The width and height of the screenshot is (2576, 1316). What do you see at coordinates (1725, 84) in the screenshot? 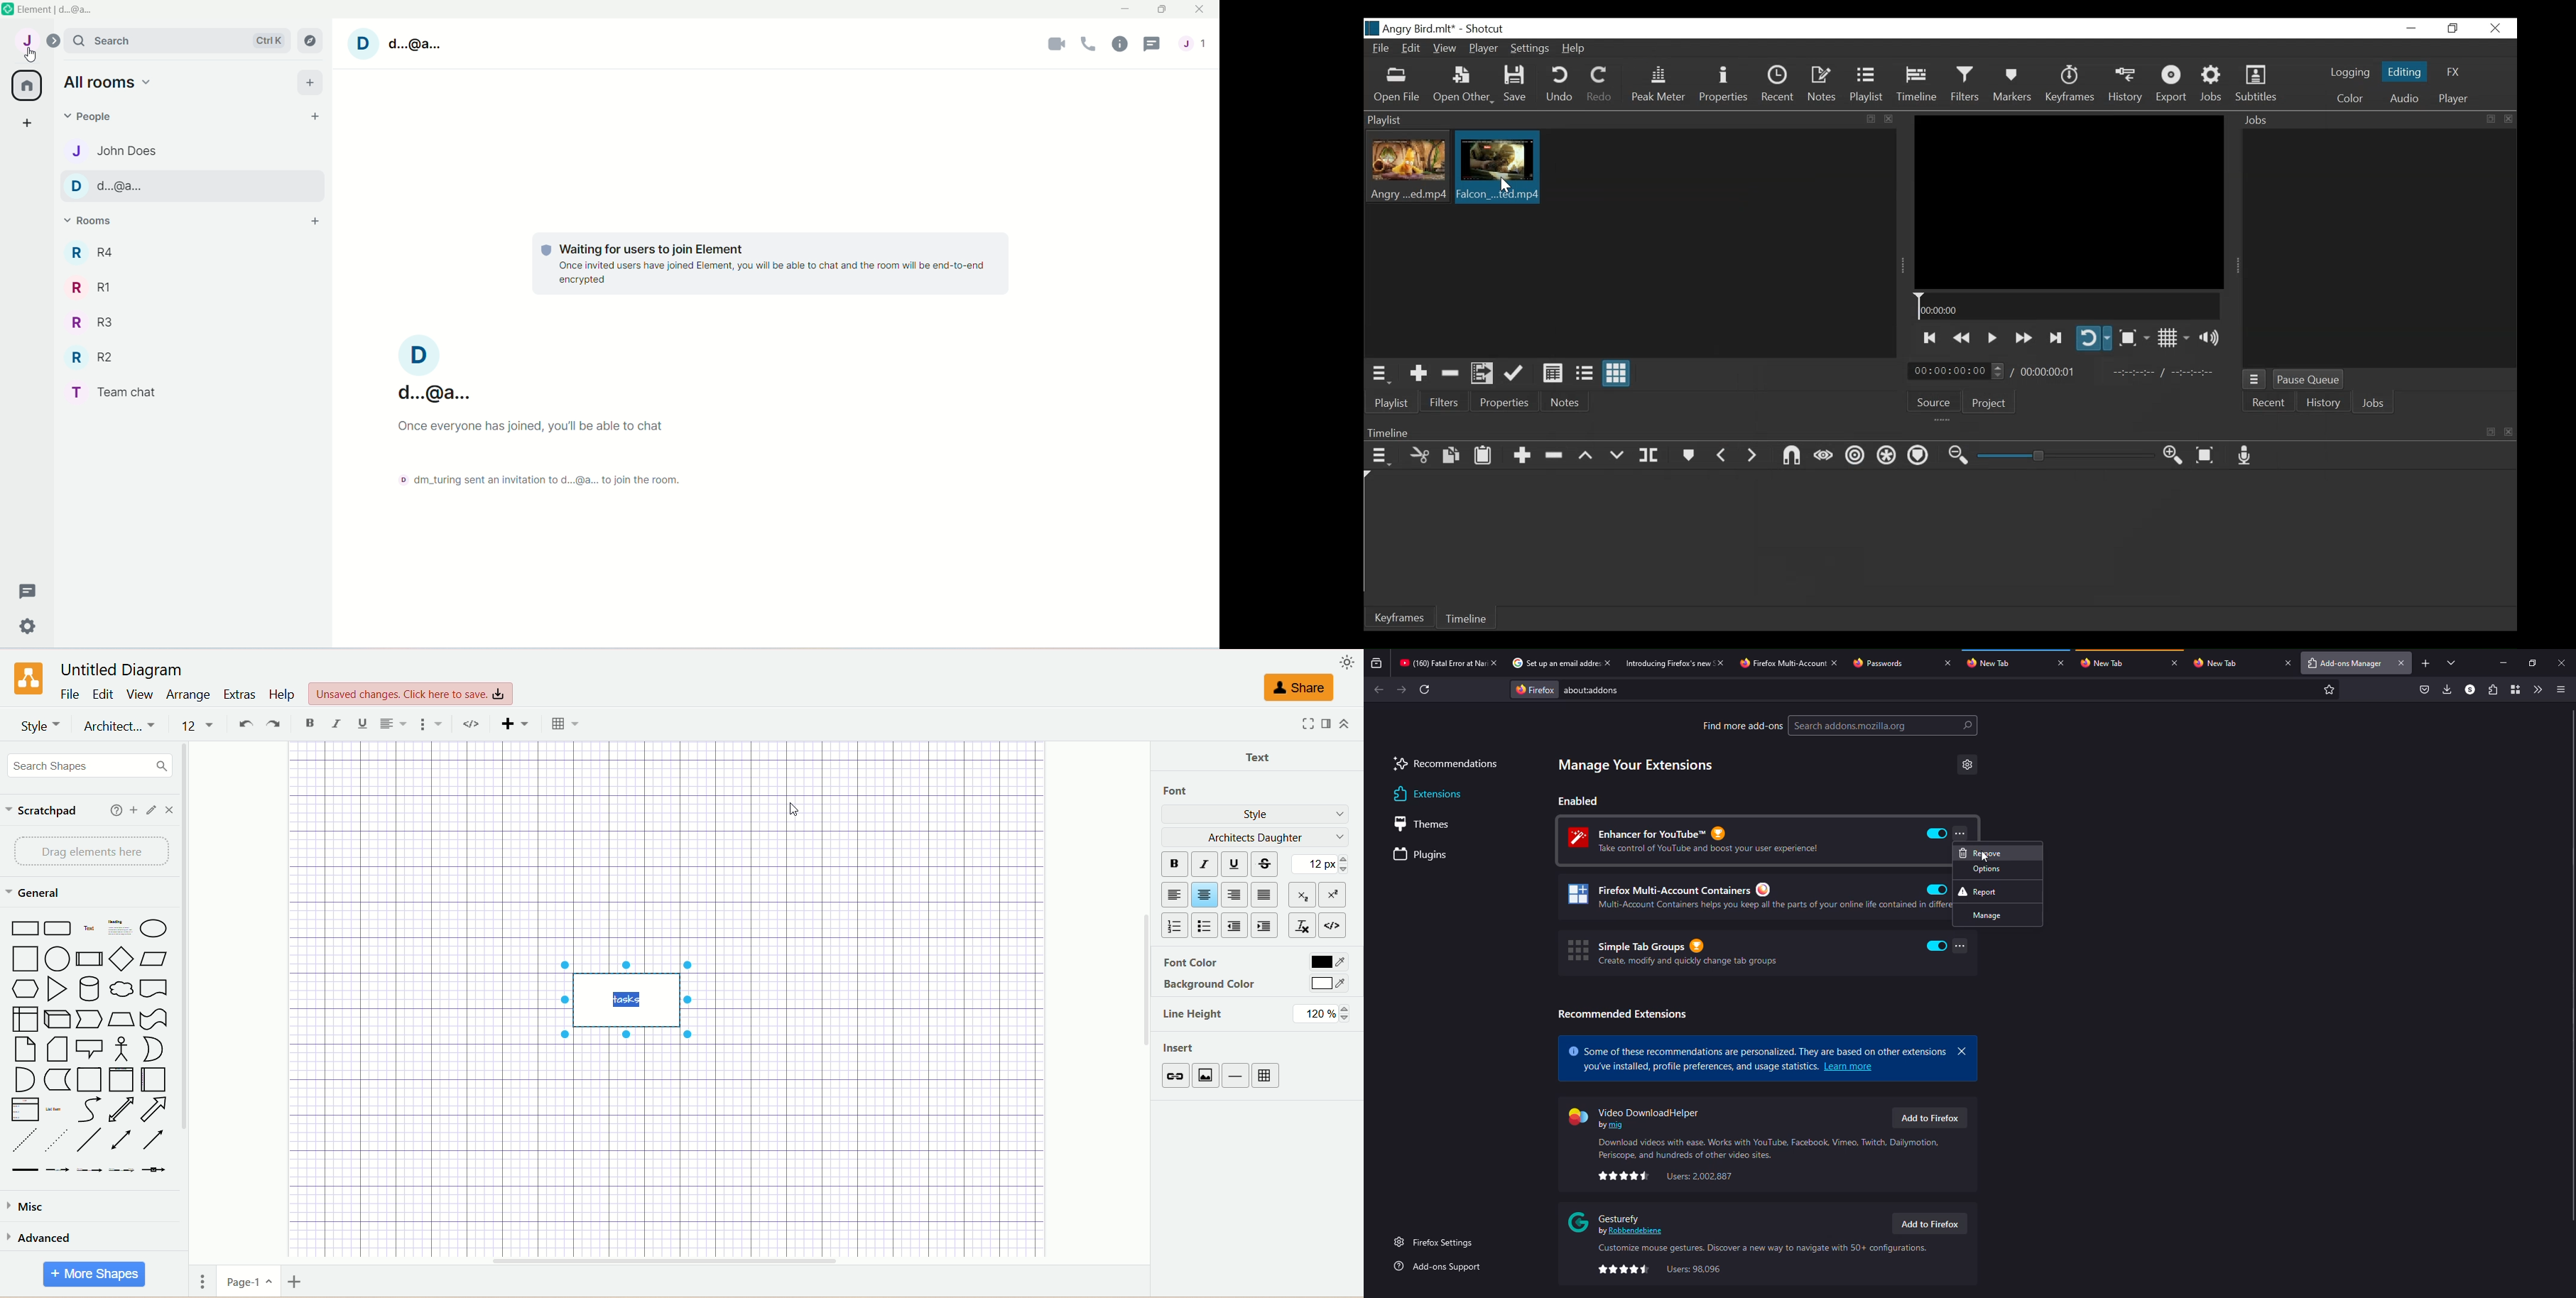
I see `Properties` at bounding box center [1725, 84].